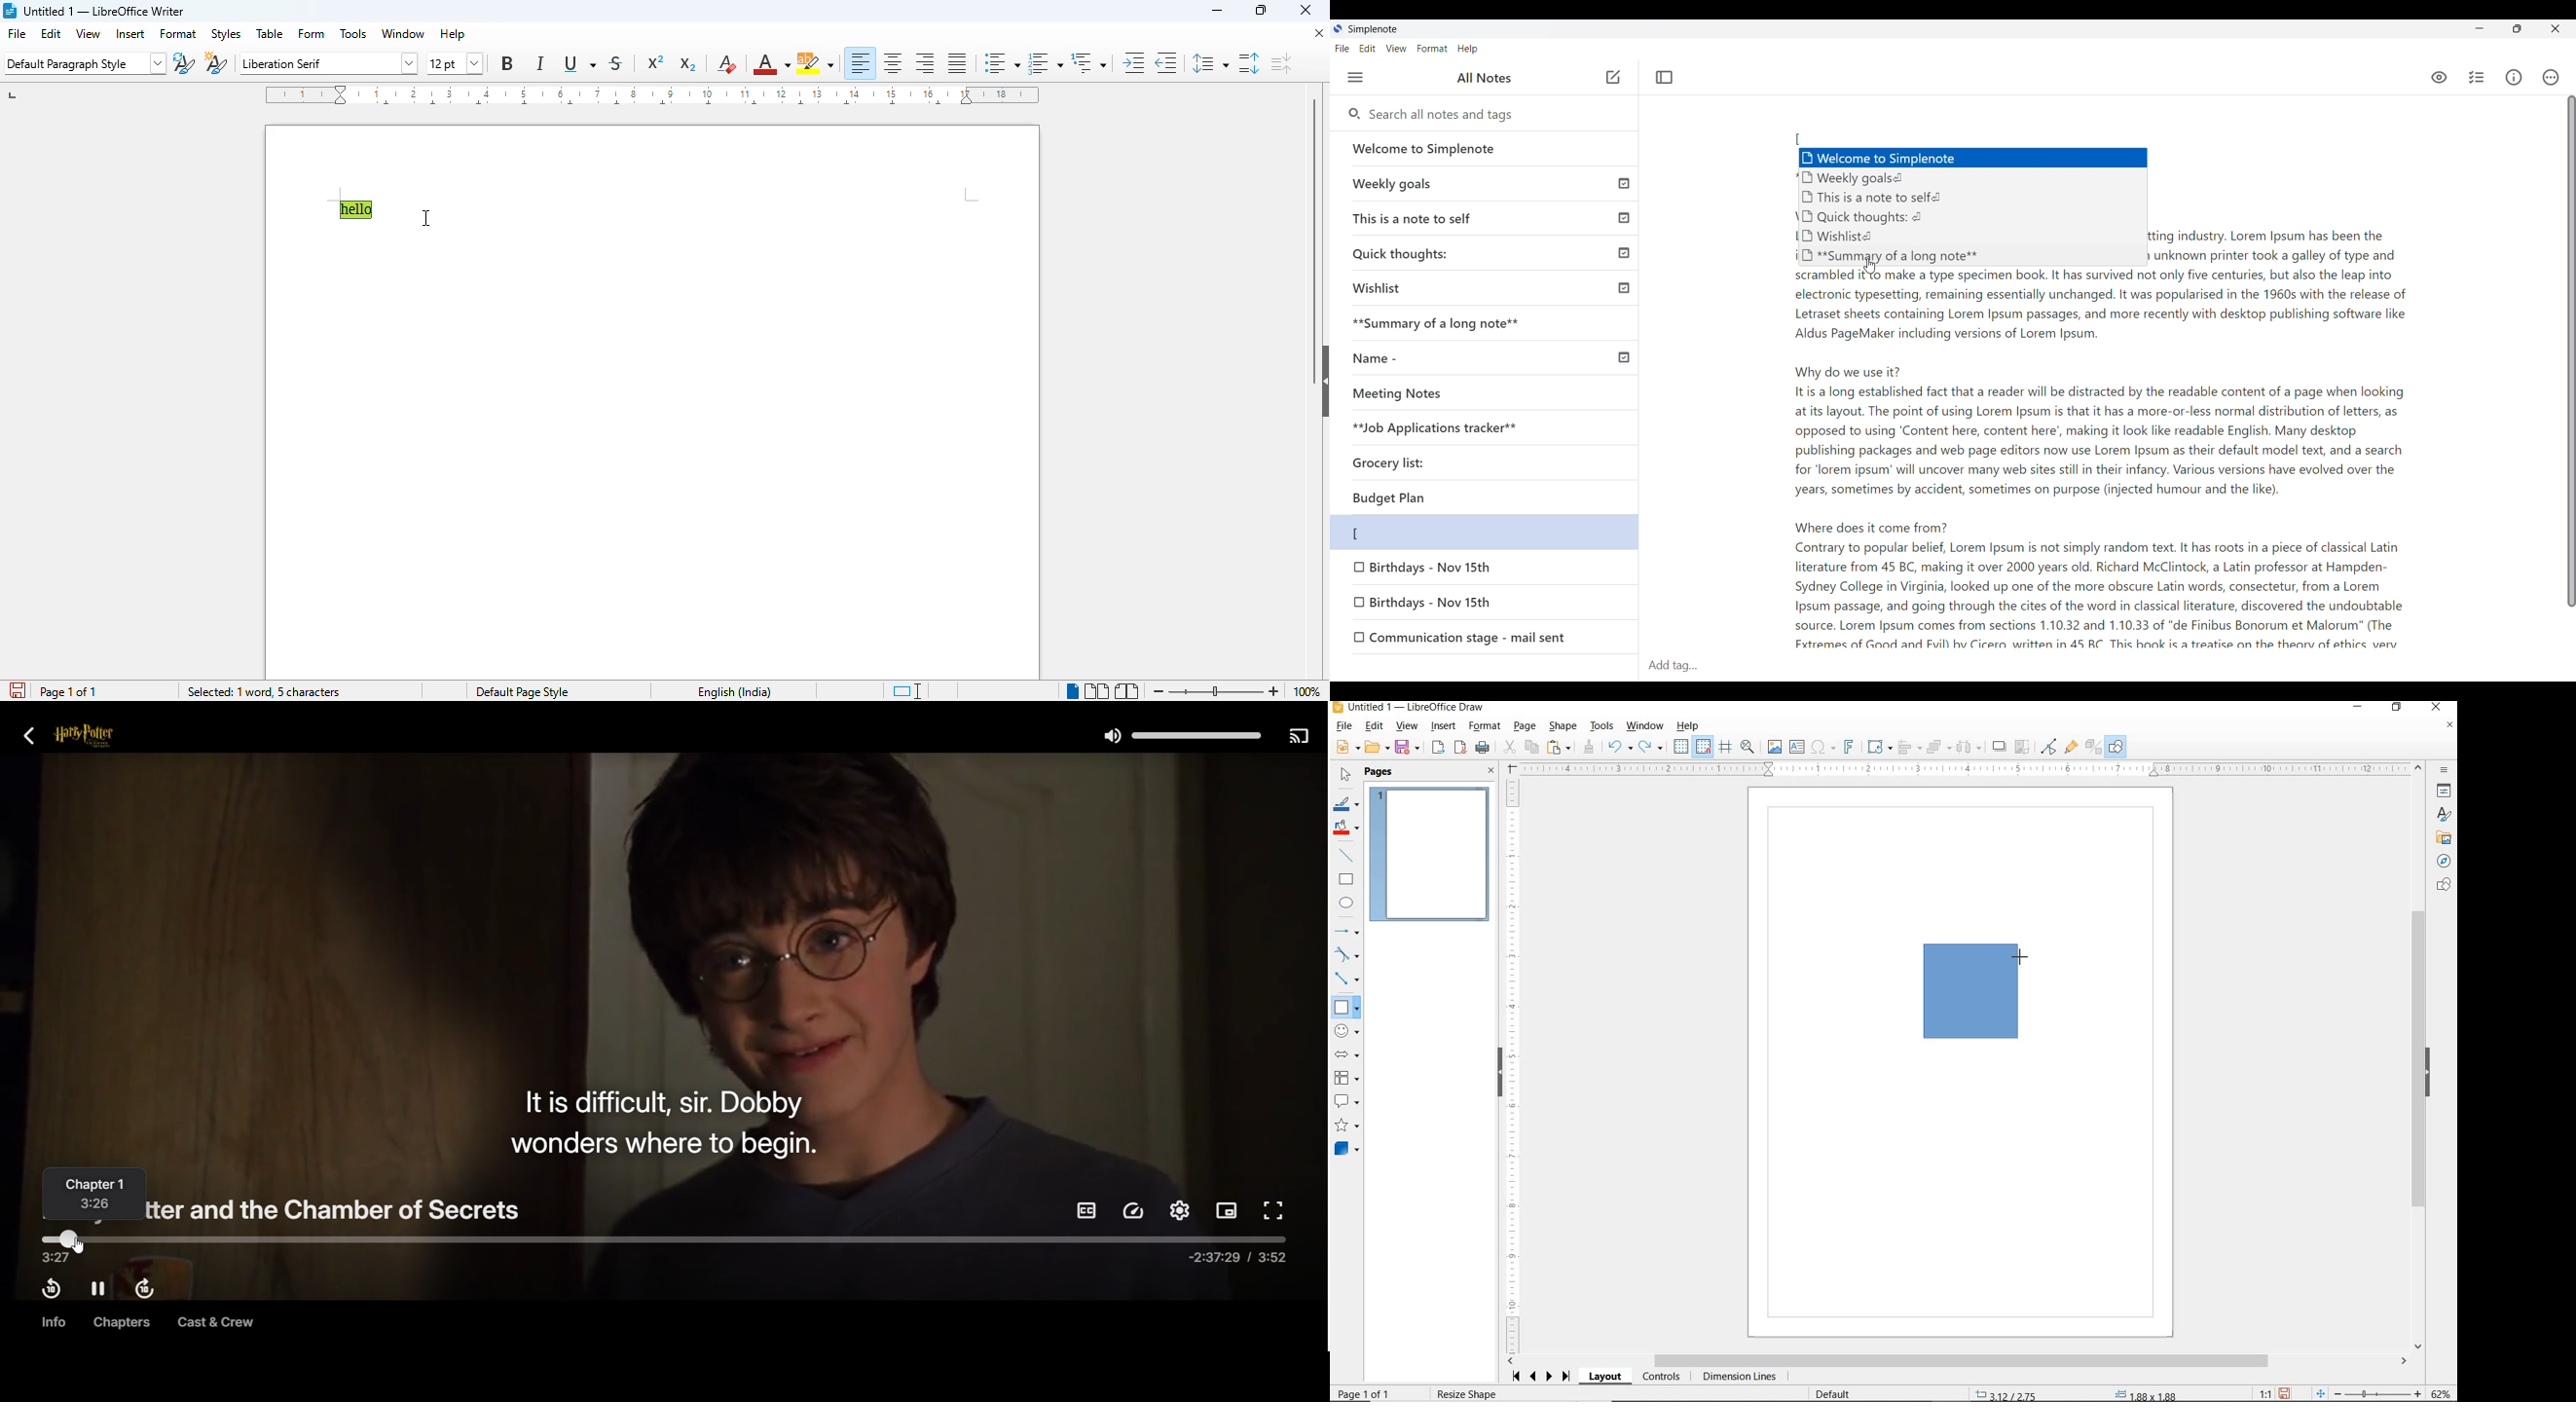 The width and height of the screenshot is (2576, 1428). I want to click on COPY, so click(1531, 747).